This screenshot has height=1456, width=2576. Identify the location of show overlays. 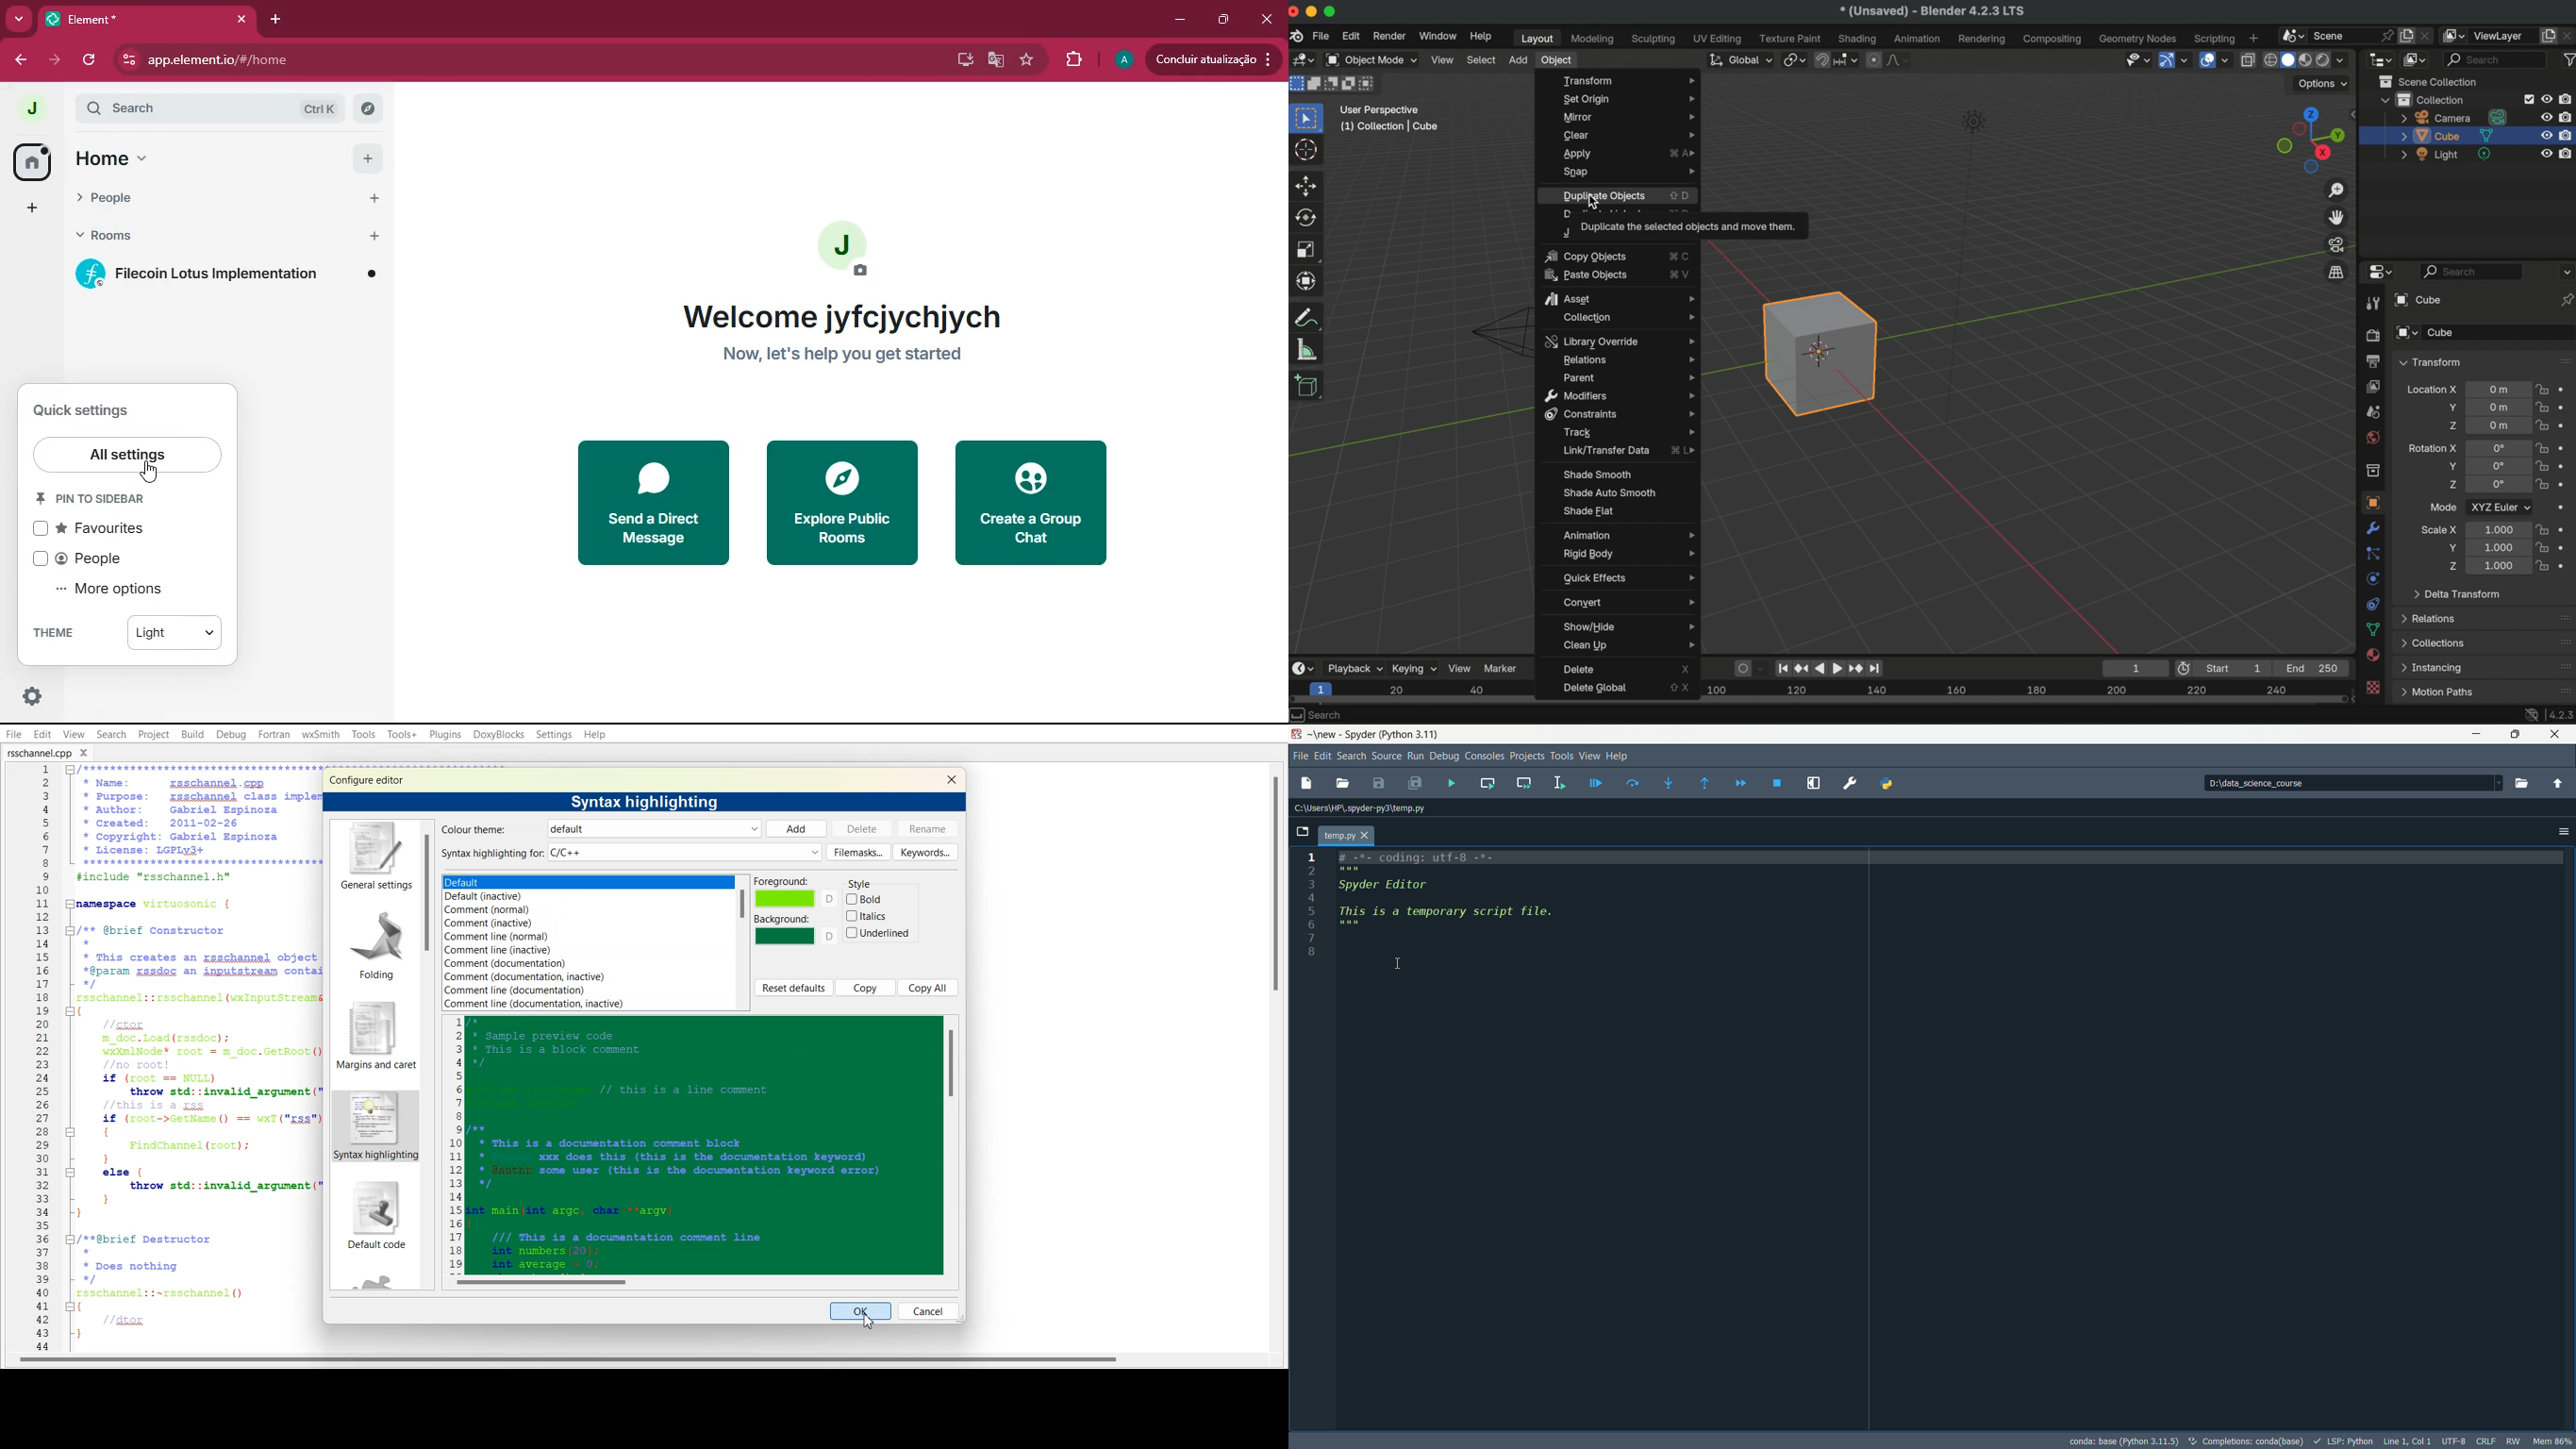
(2206, 59).